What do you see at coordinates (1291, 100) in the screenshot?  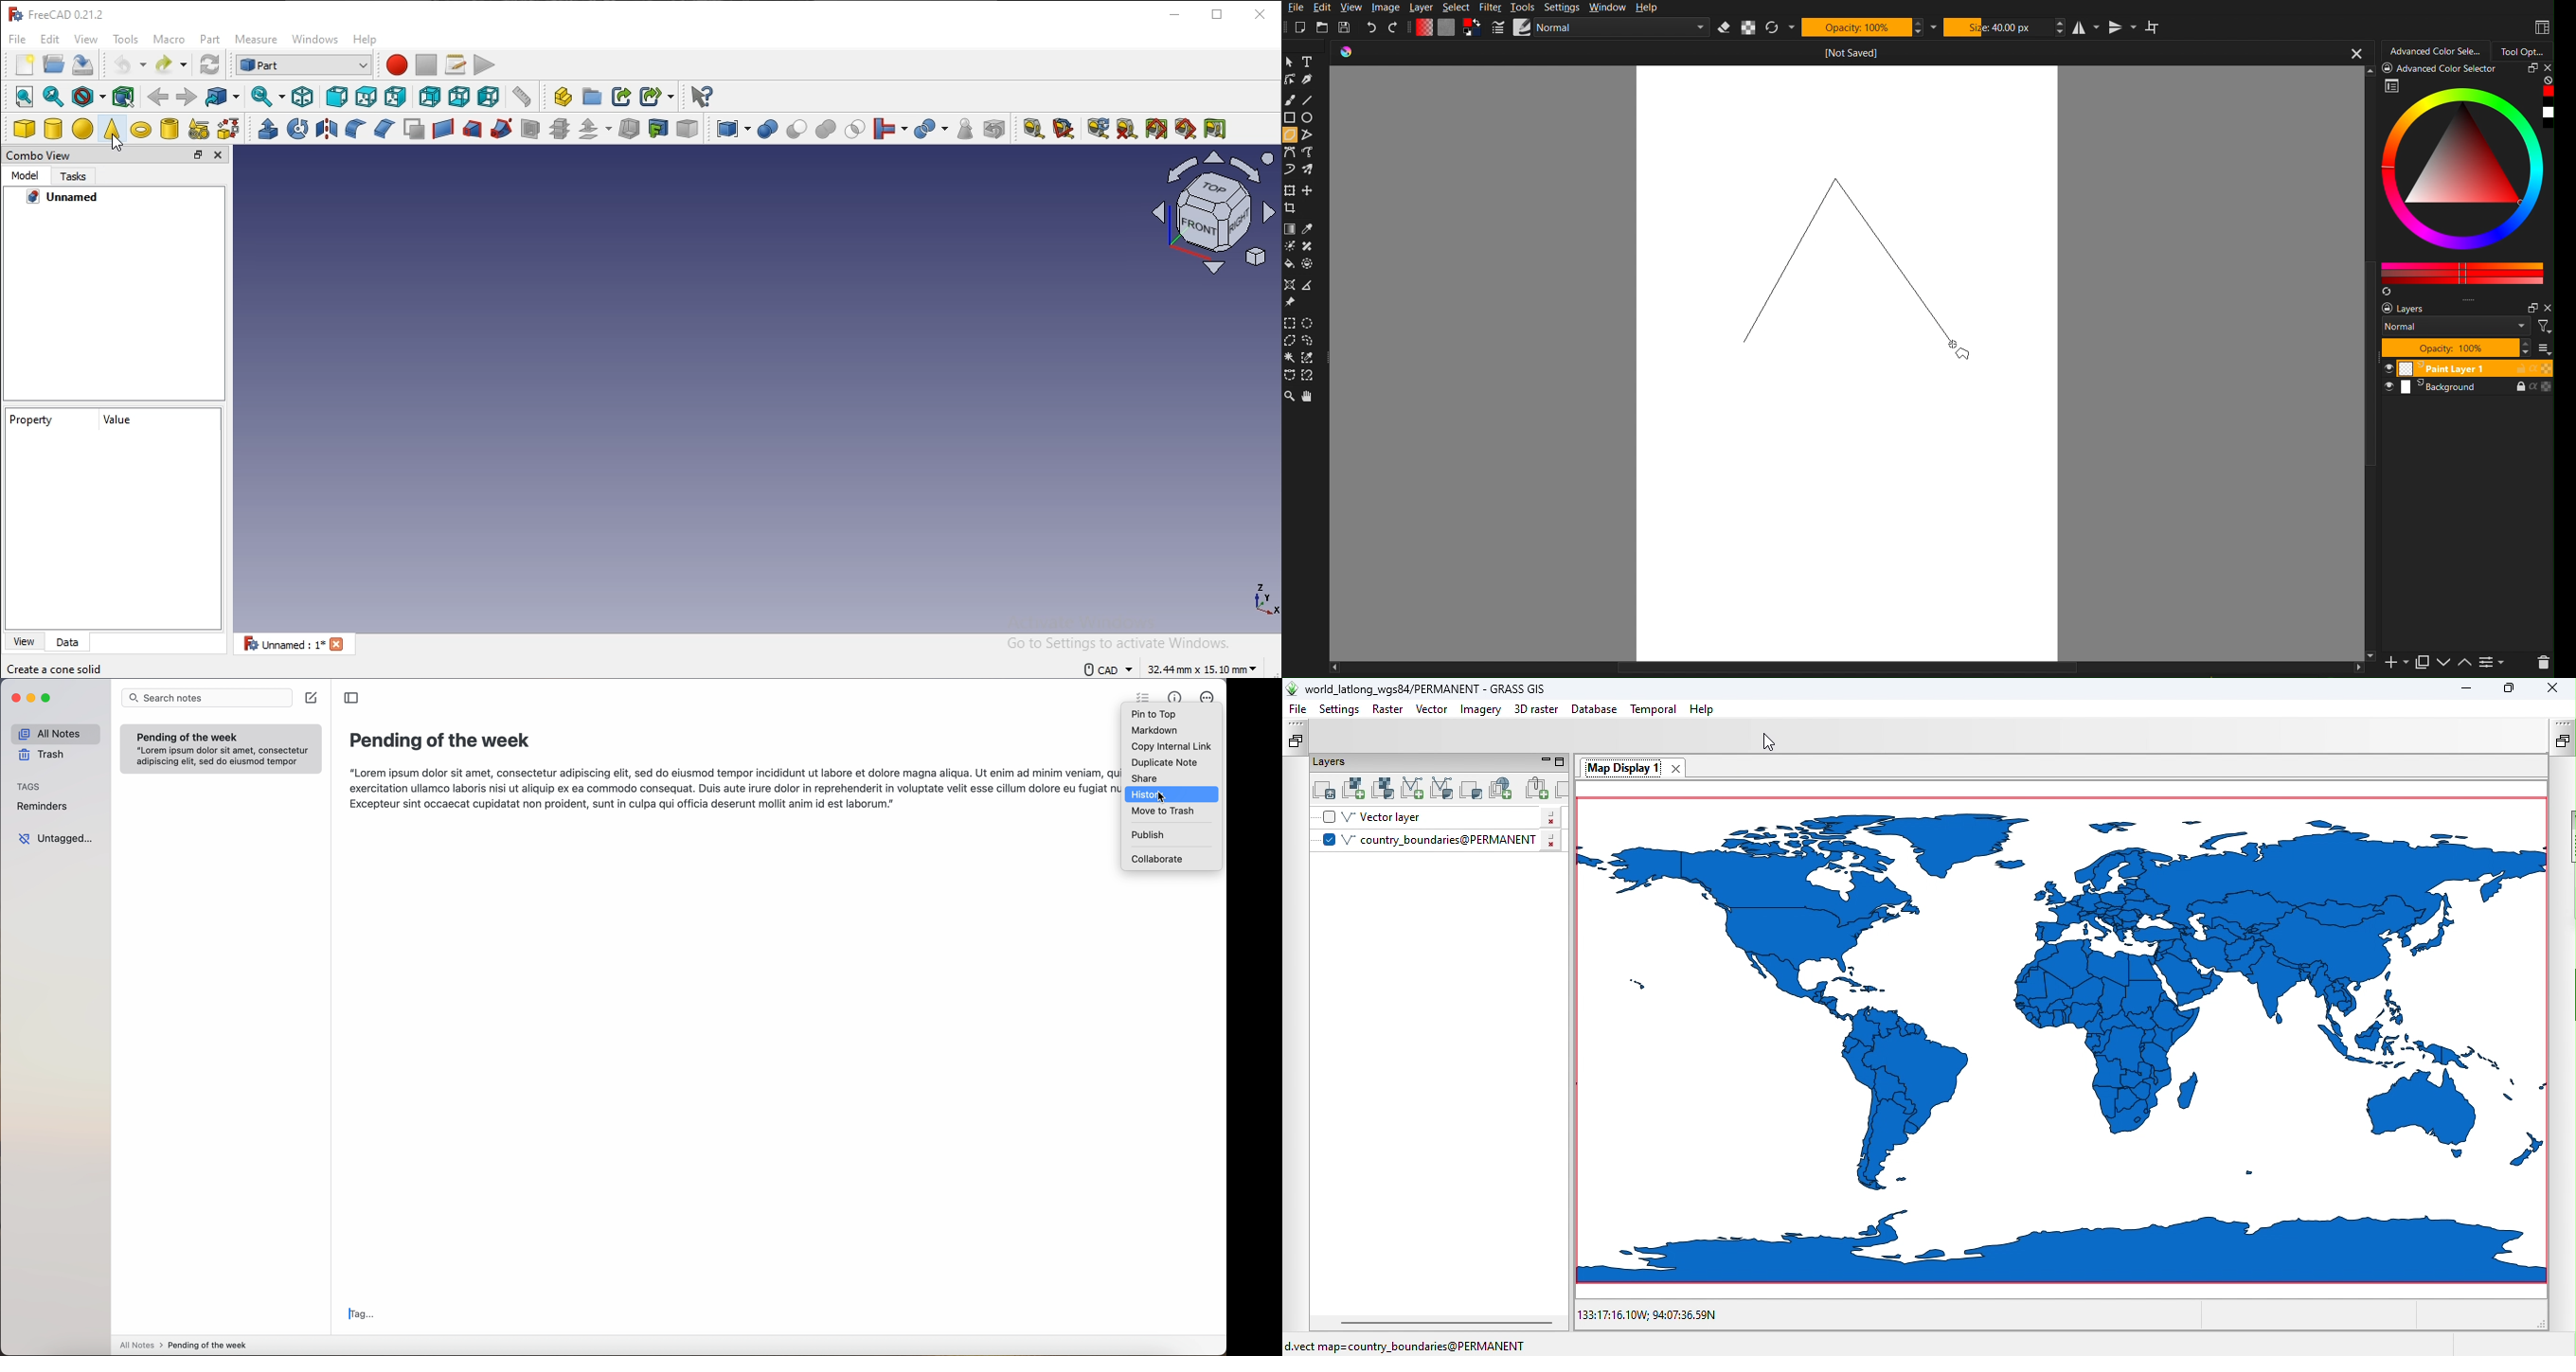 I see `Brush Tools` at bounding box center [1291, 100].